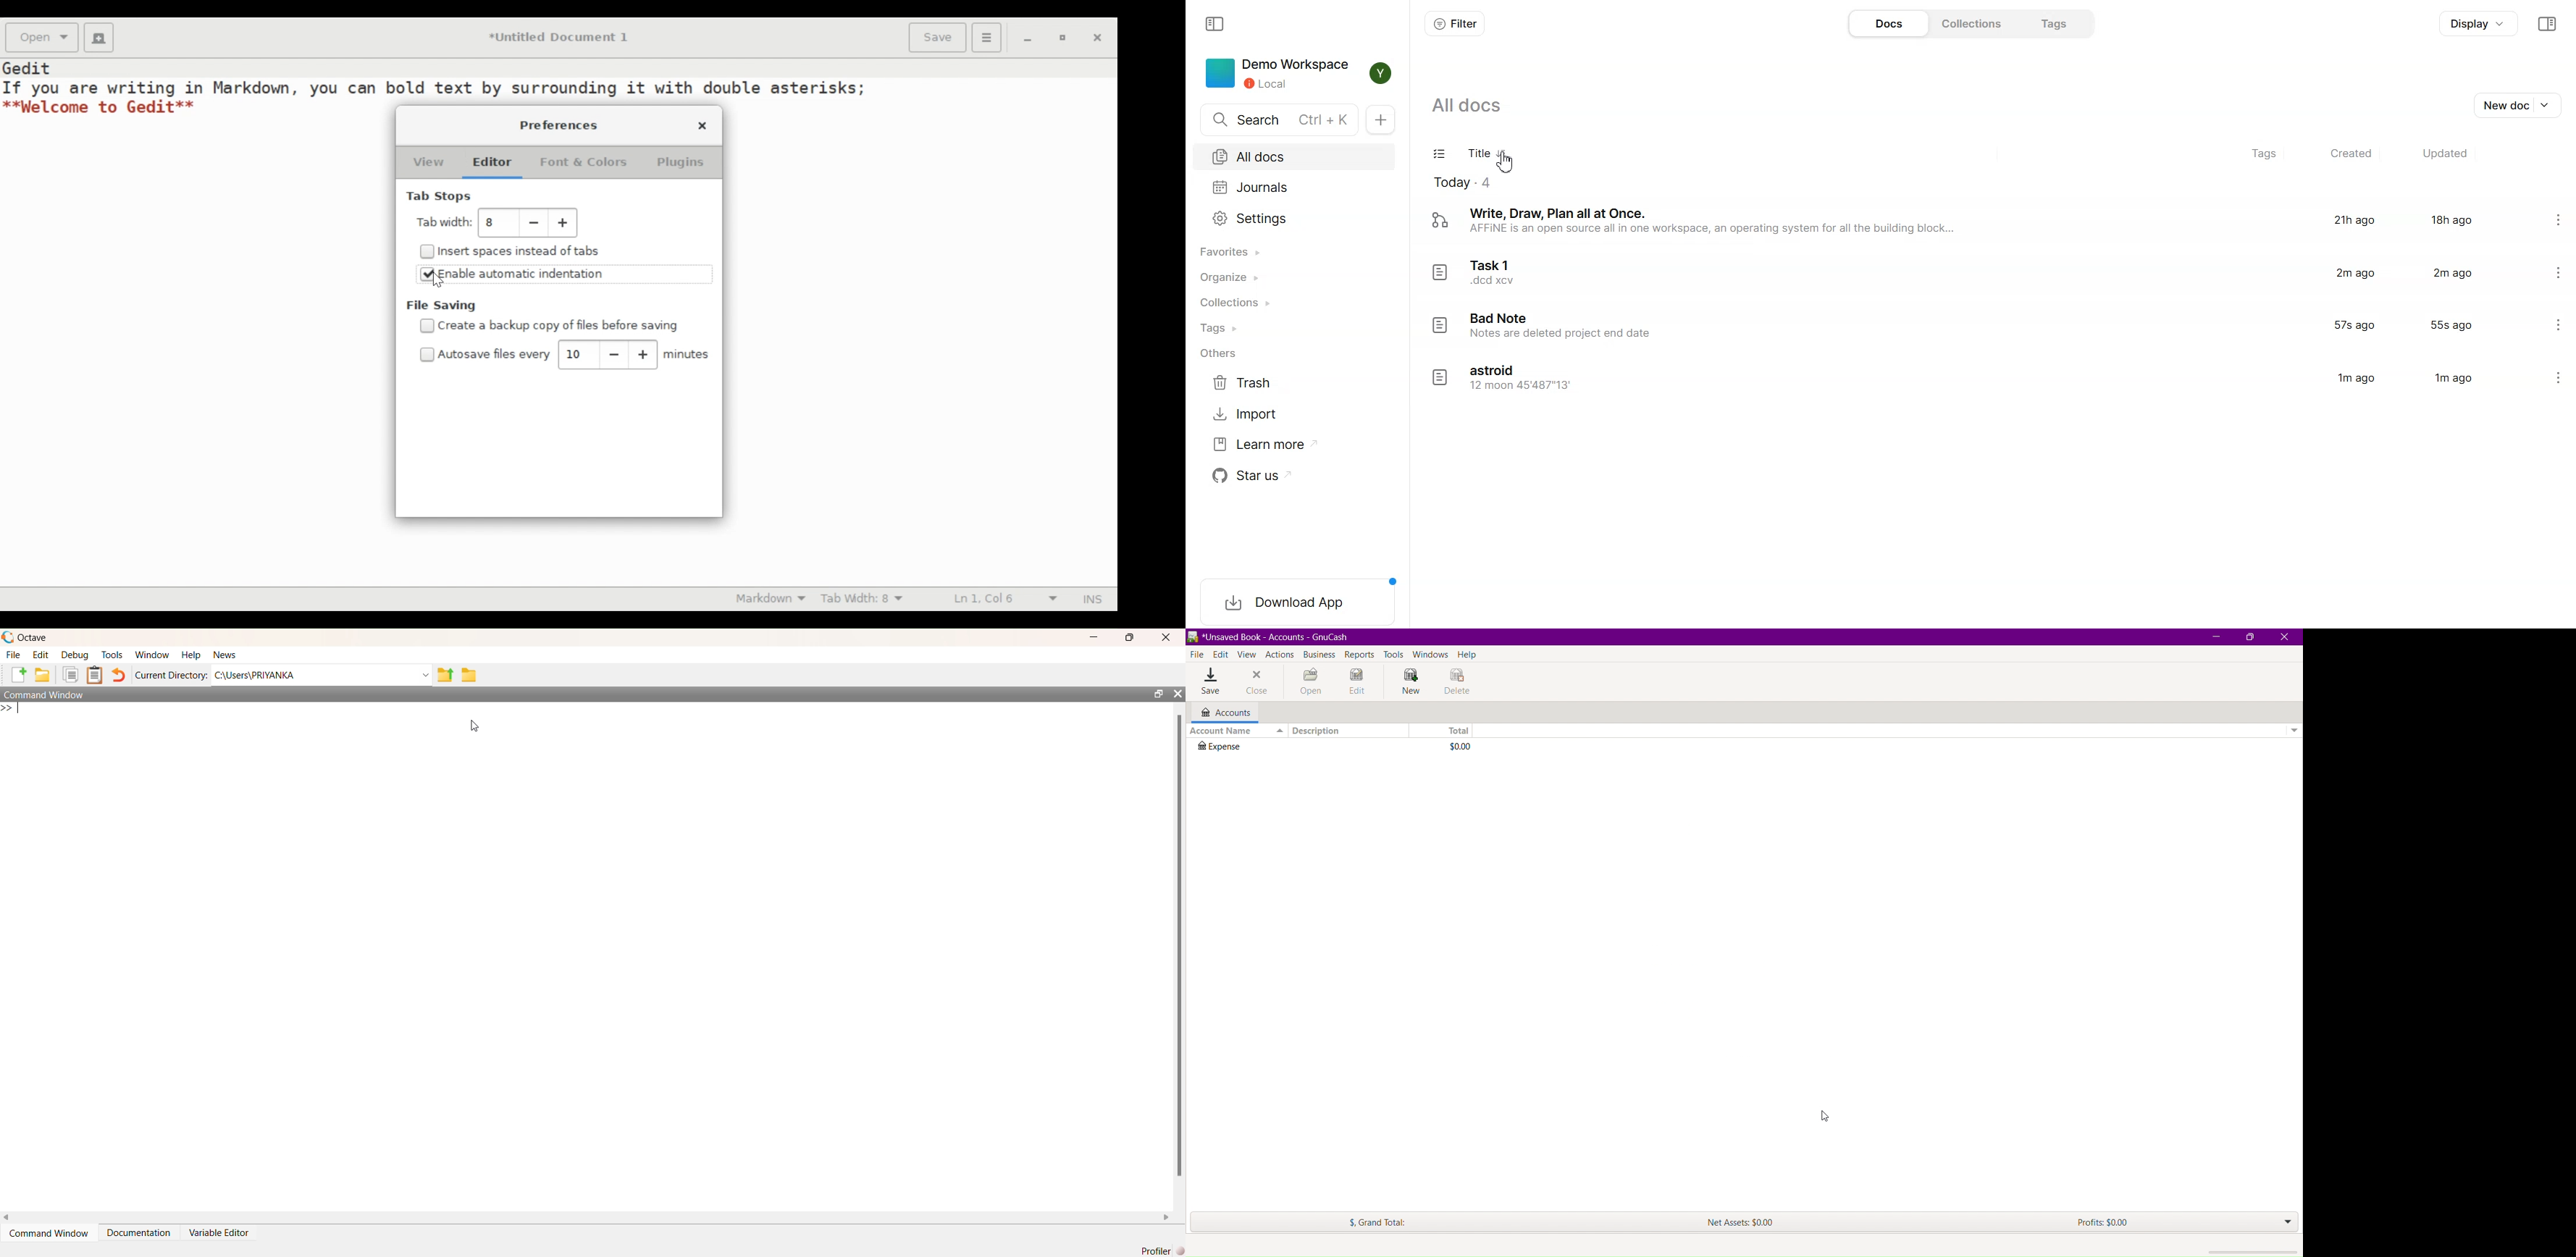  What do you see at coordinates (1294, 158) in the screenshot?
I see `All docs` at bounding box center [1294, 158].